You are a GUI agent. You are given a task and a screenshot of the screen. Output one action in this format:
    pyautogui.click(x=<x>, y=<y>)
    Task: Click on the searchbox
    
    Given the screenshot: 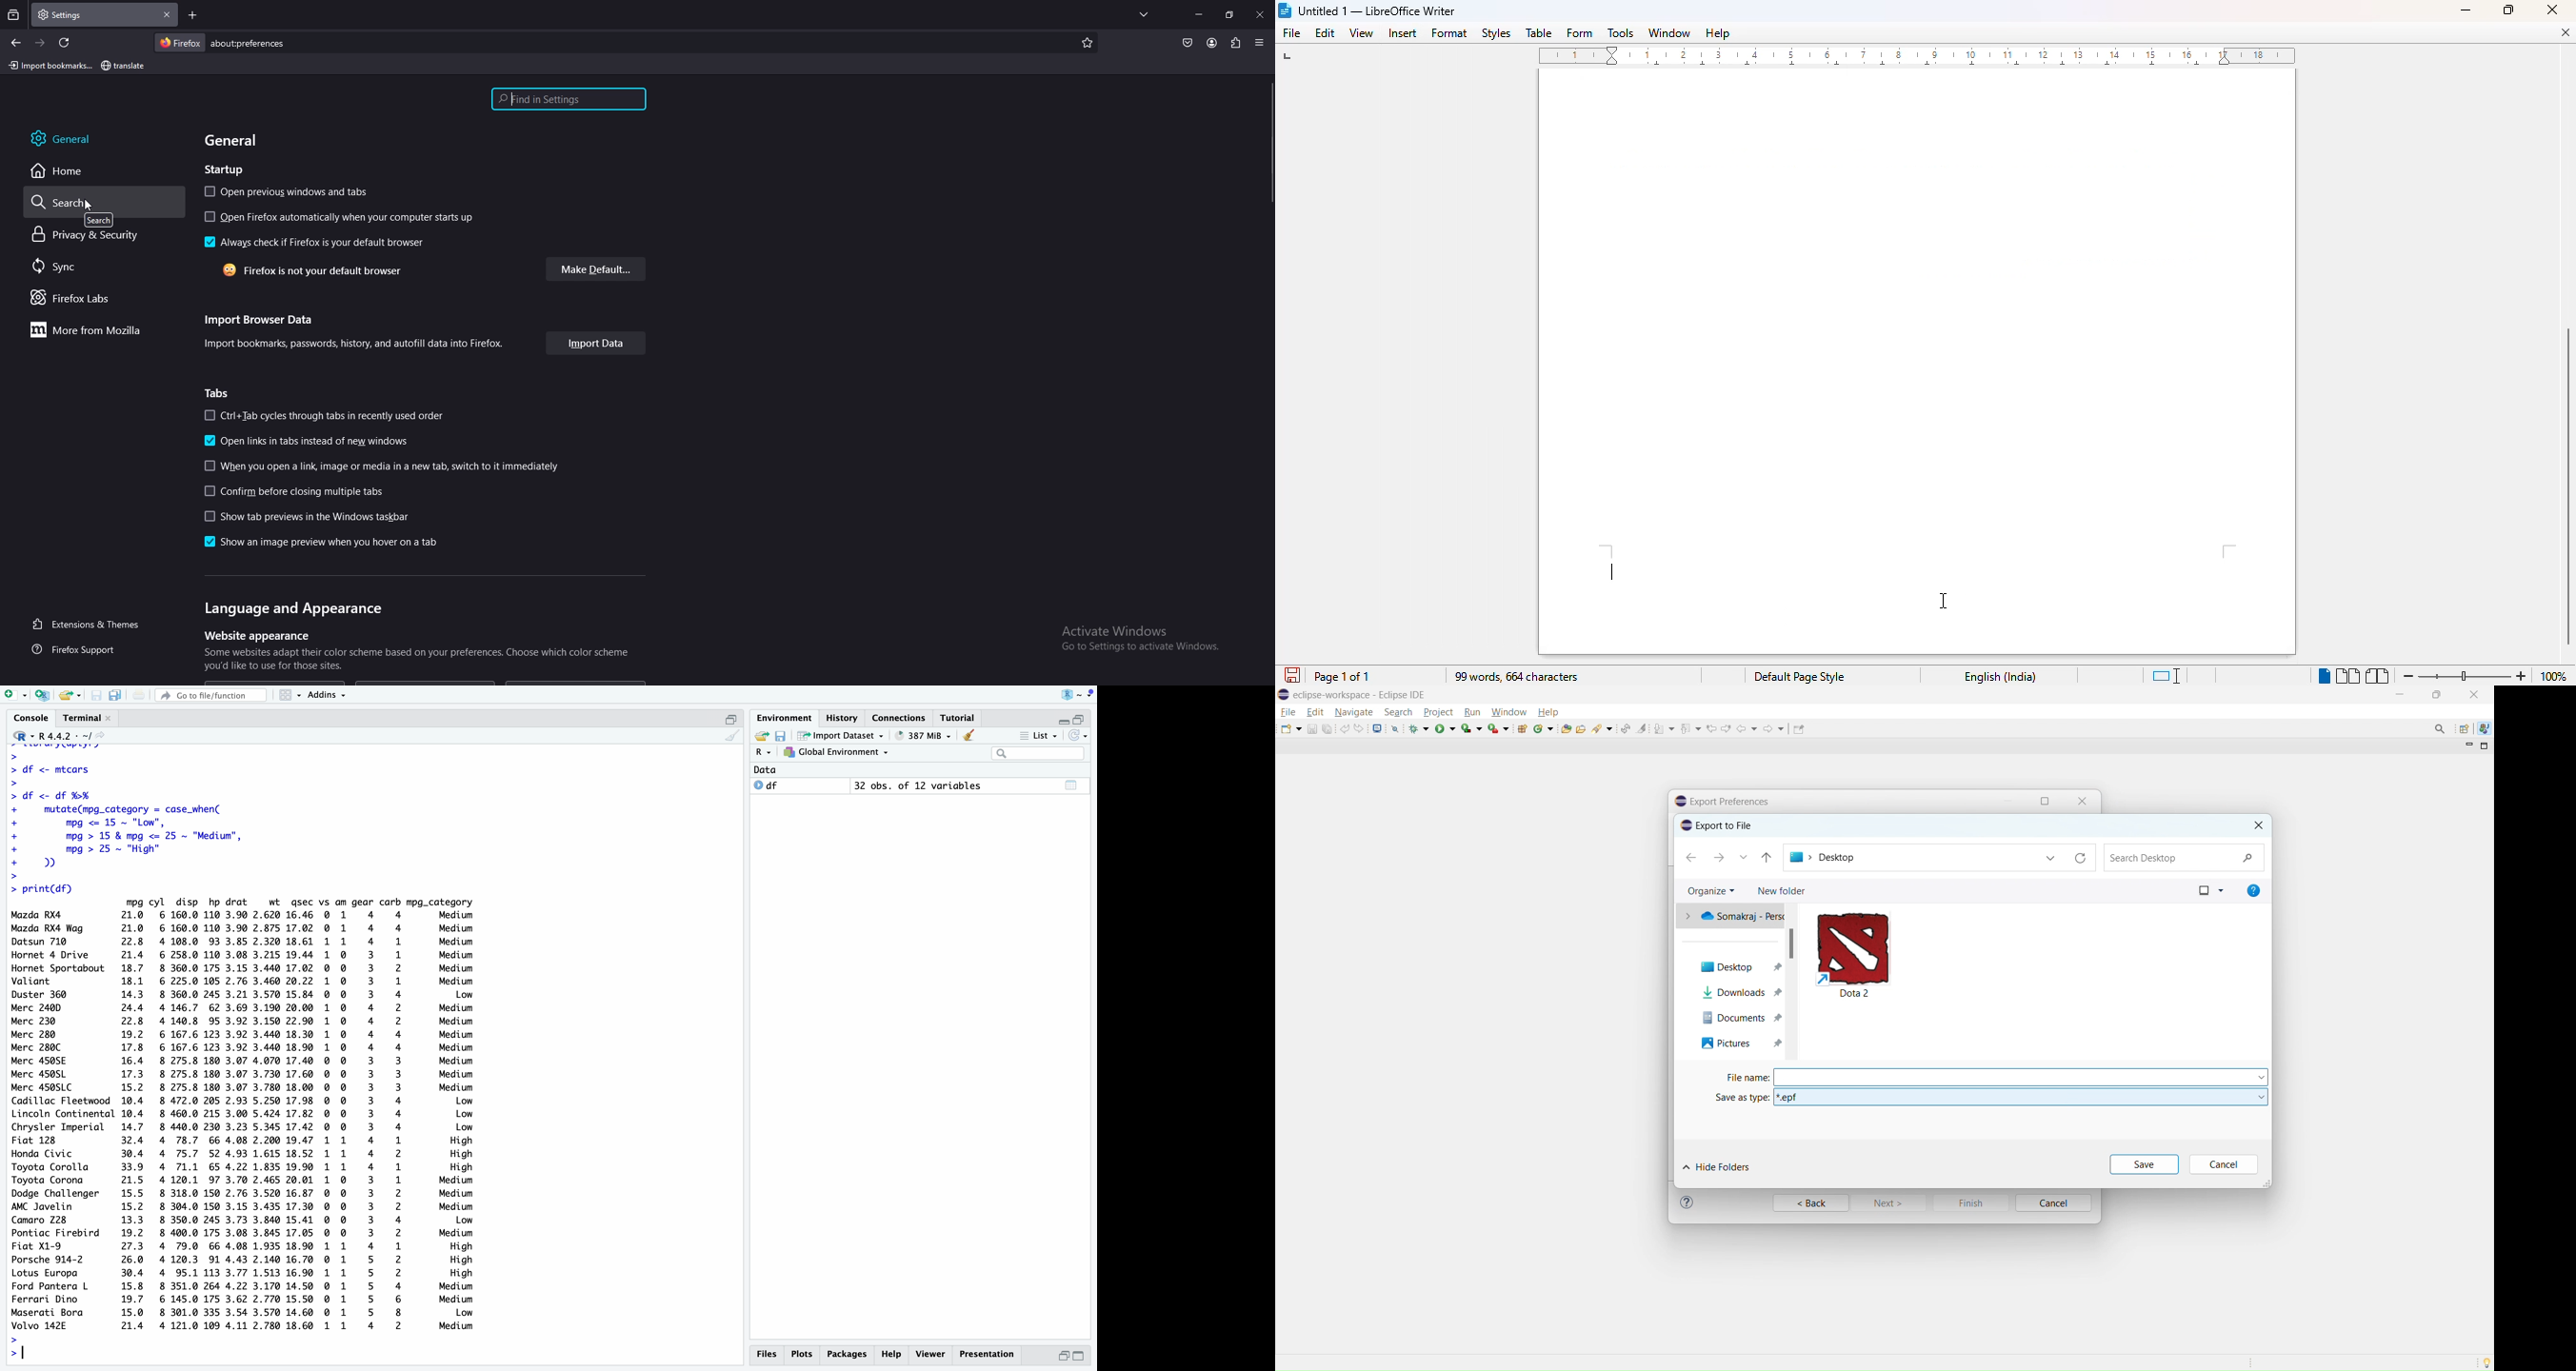 What is the action you would take?
    pyautogui.click(x=1039, y=753)
    